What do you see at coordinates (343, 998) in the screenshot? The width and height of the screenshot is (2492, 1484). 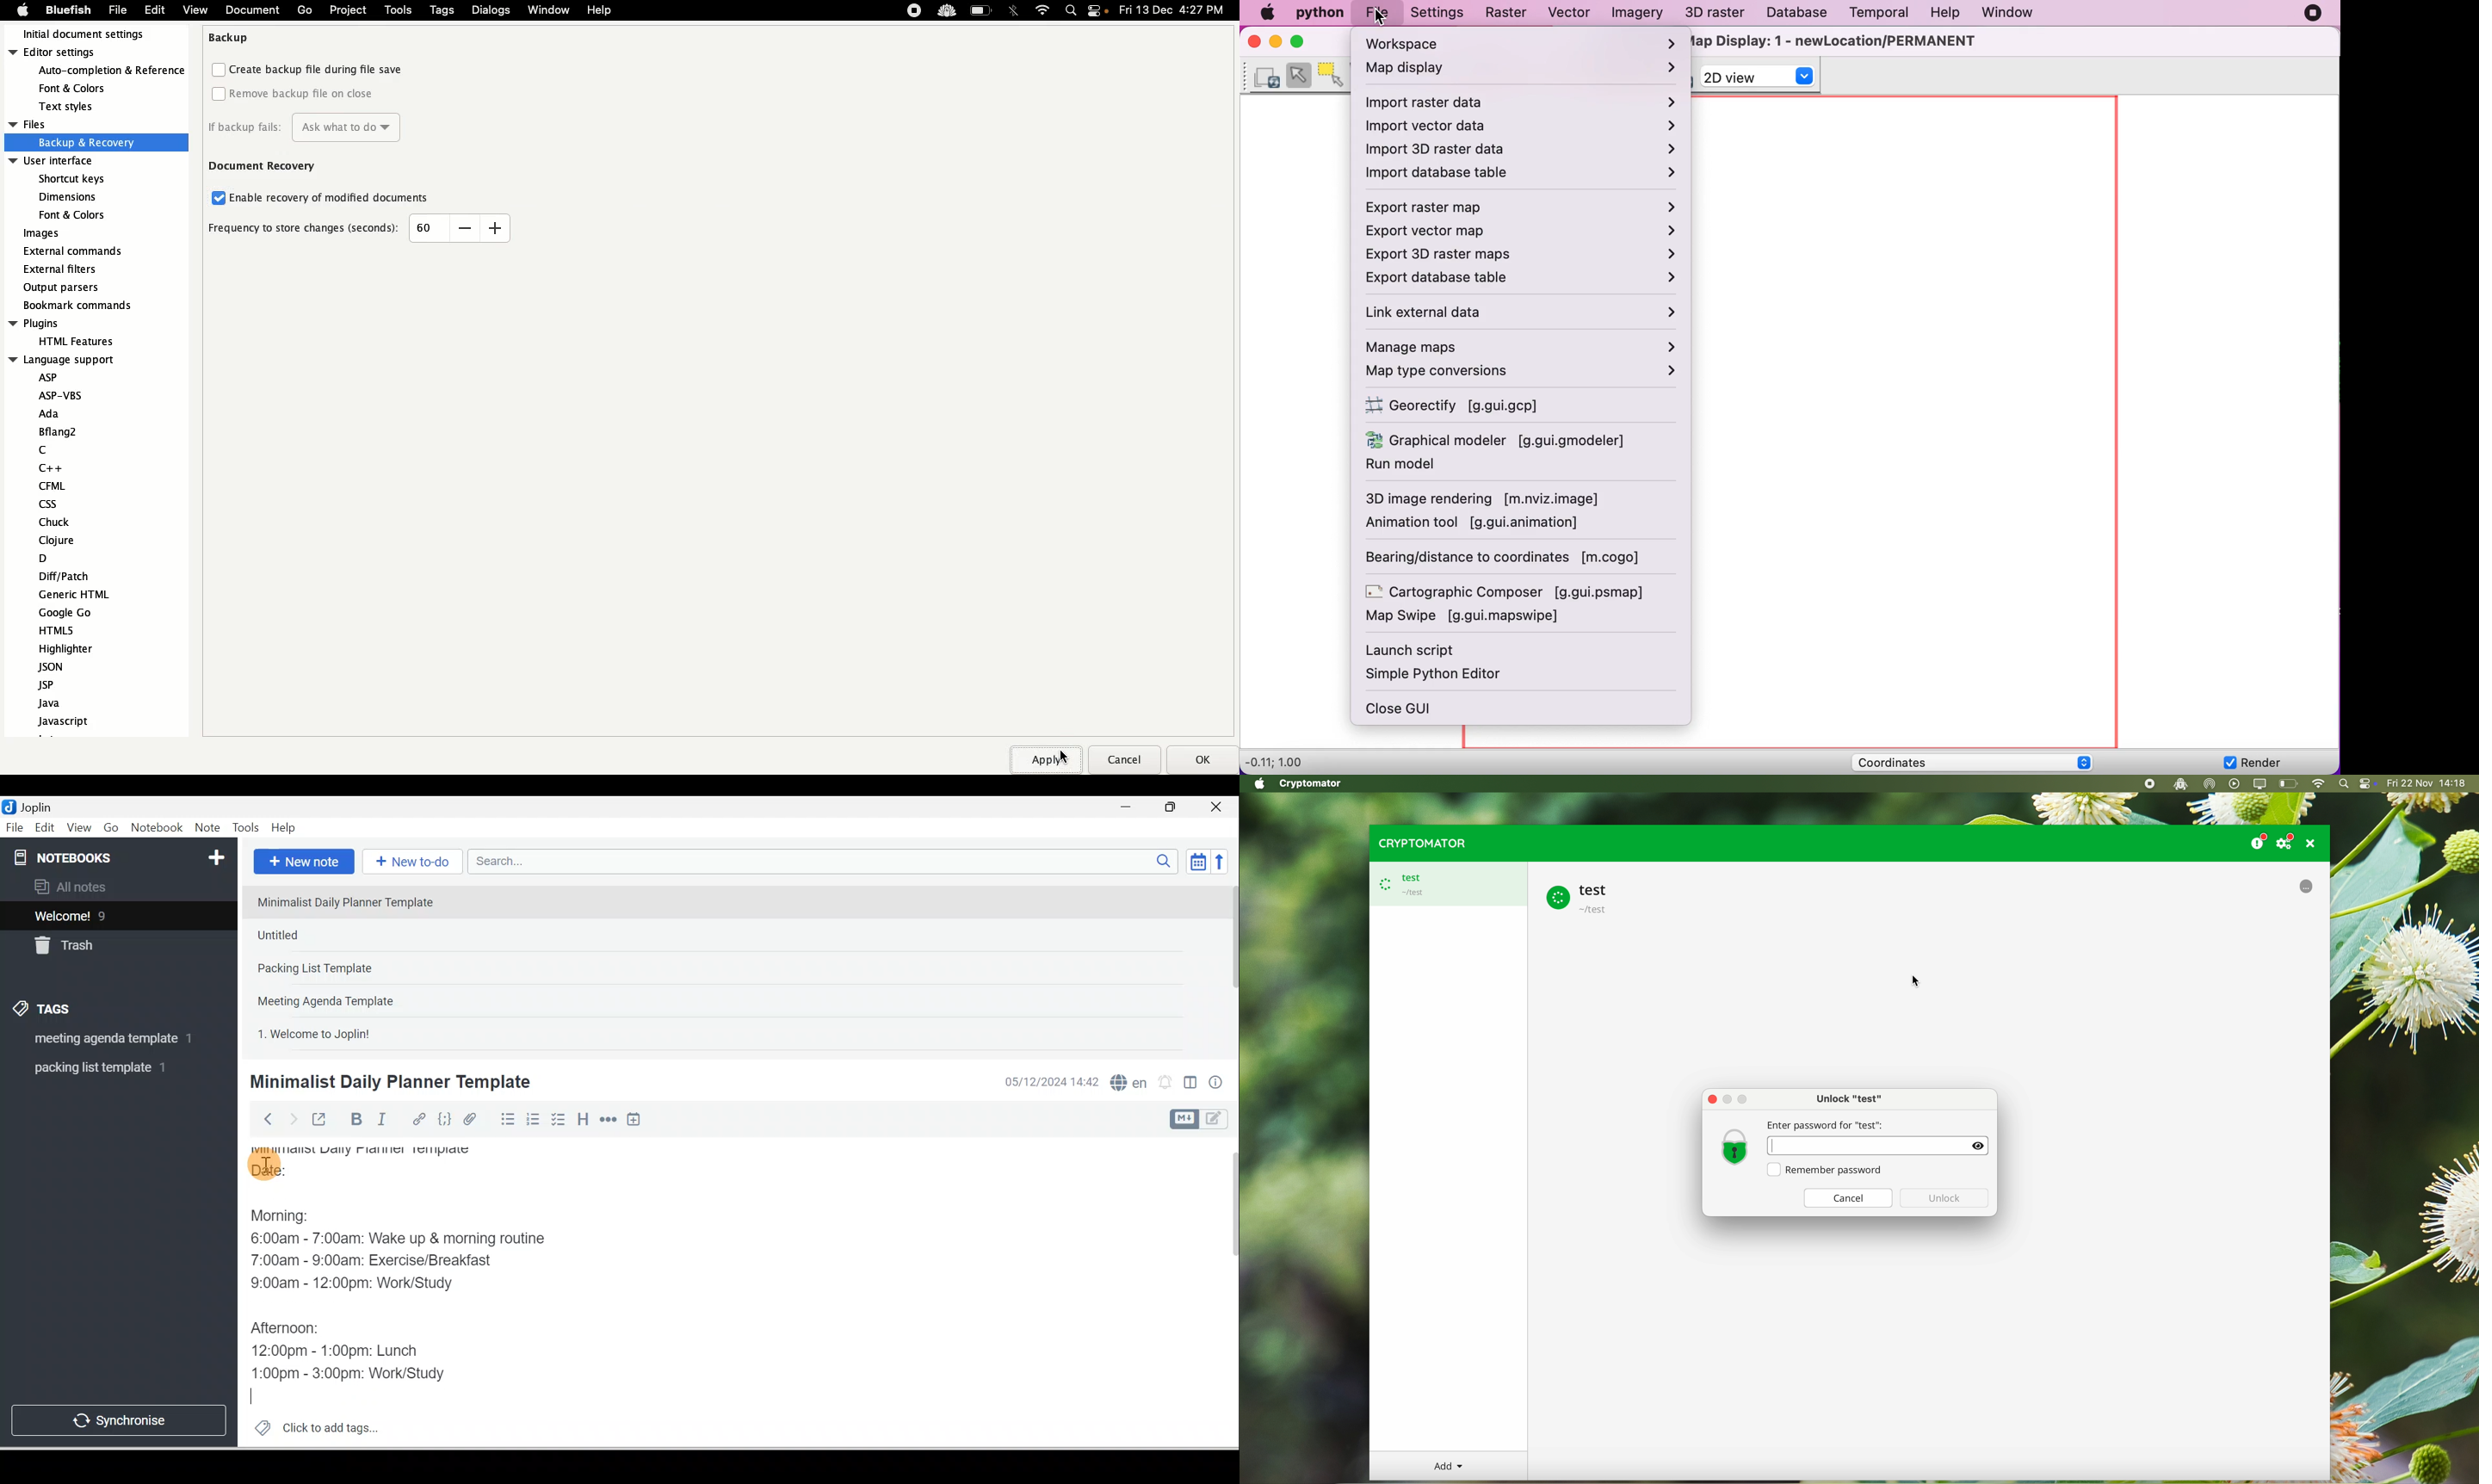 I see `Note 4` at bounding box center [343, 998].